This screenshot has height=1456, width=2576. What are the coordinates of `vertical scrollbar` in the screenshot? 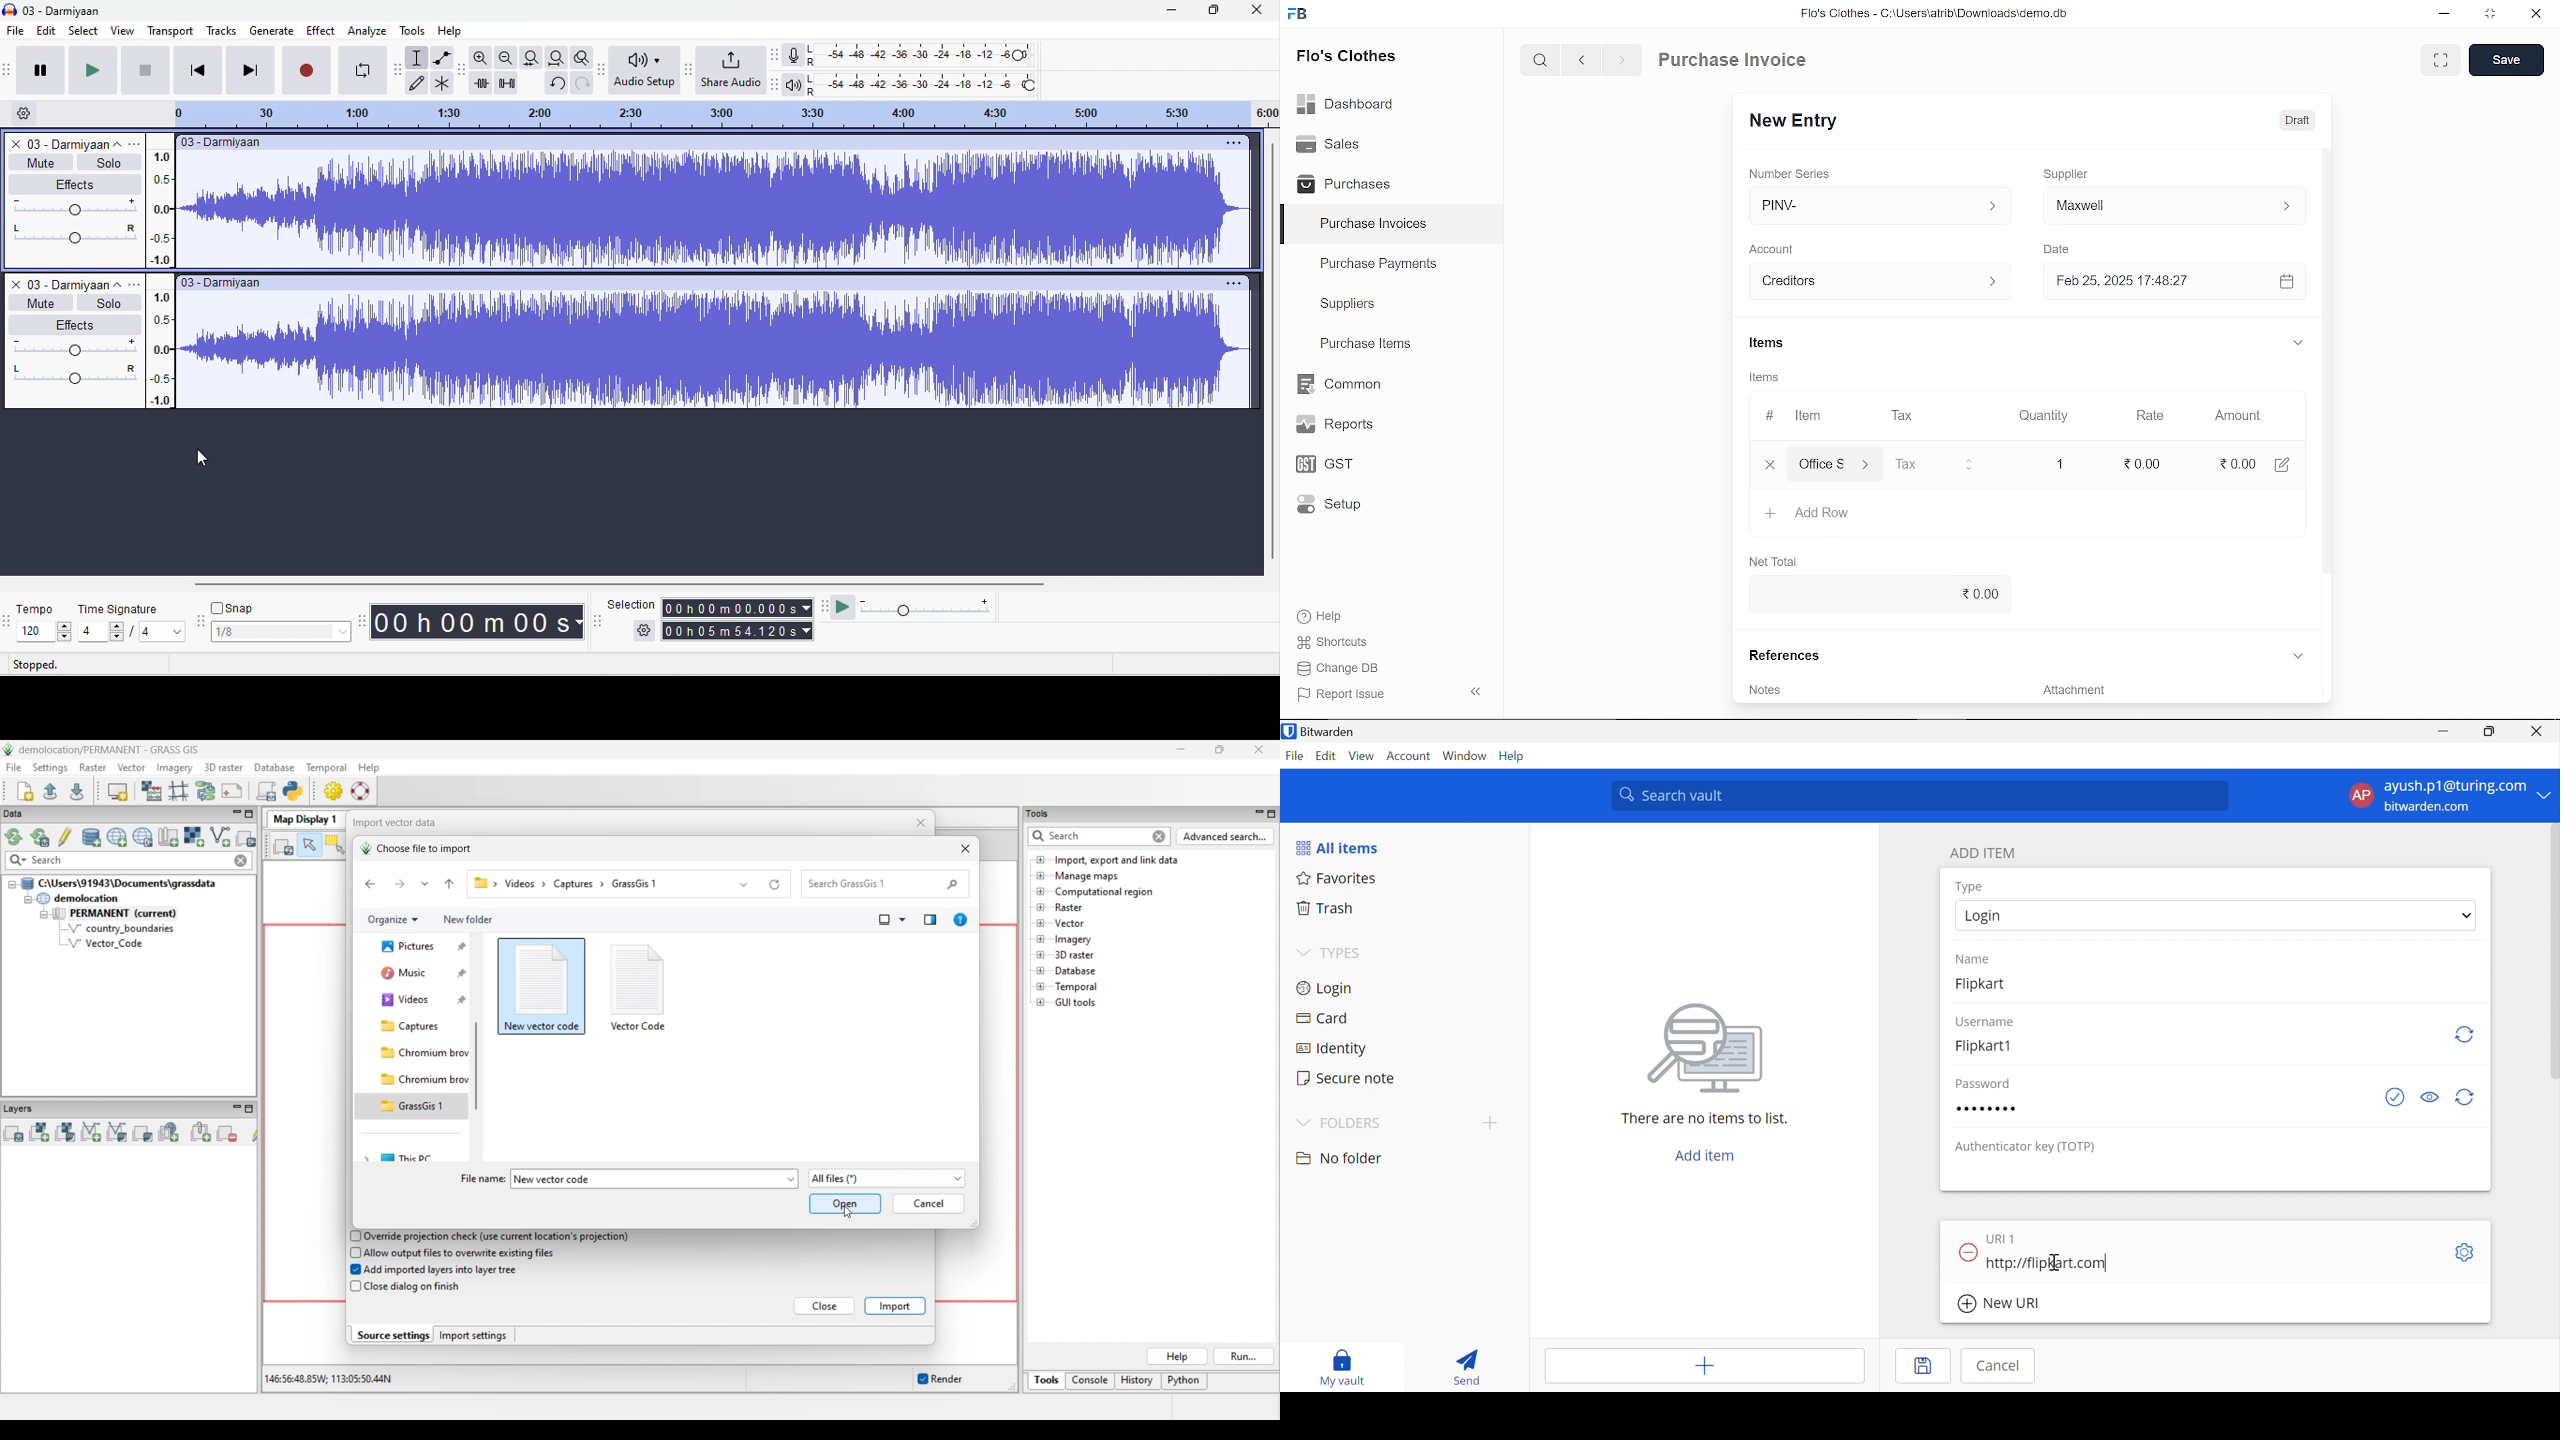 It's located at (2325, 360).